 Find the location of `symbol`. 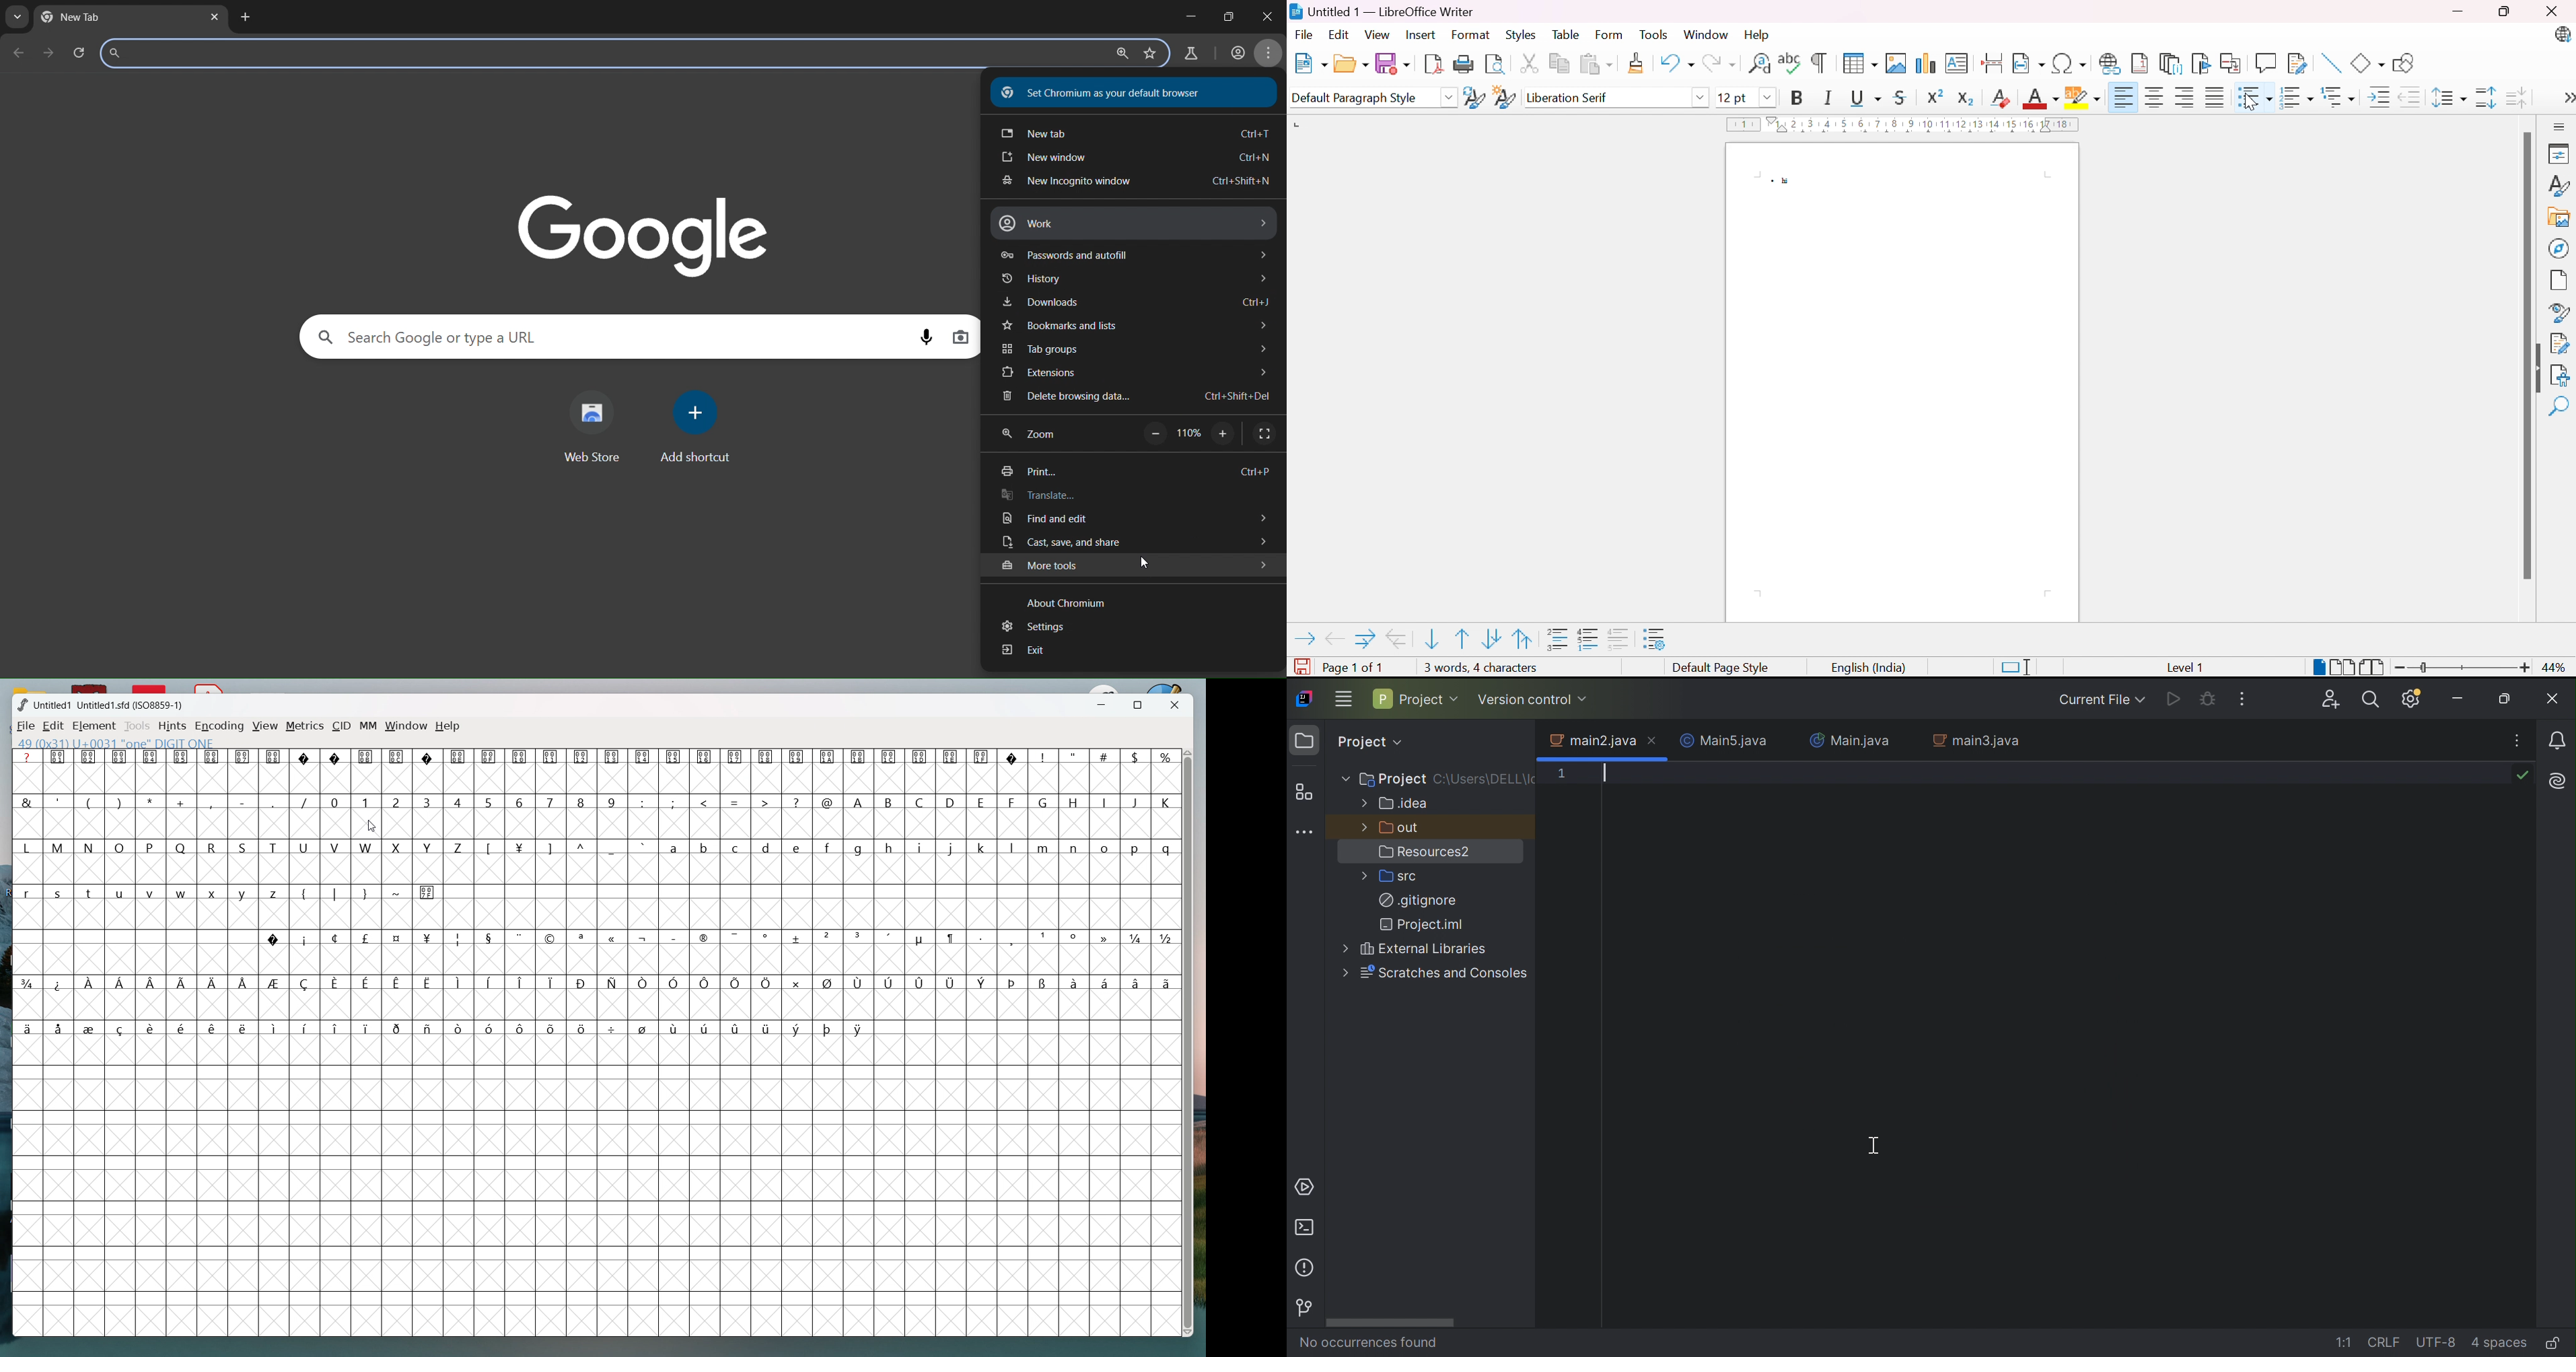

symbol is located at coordinates (828, 756).